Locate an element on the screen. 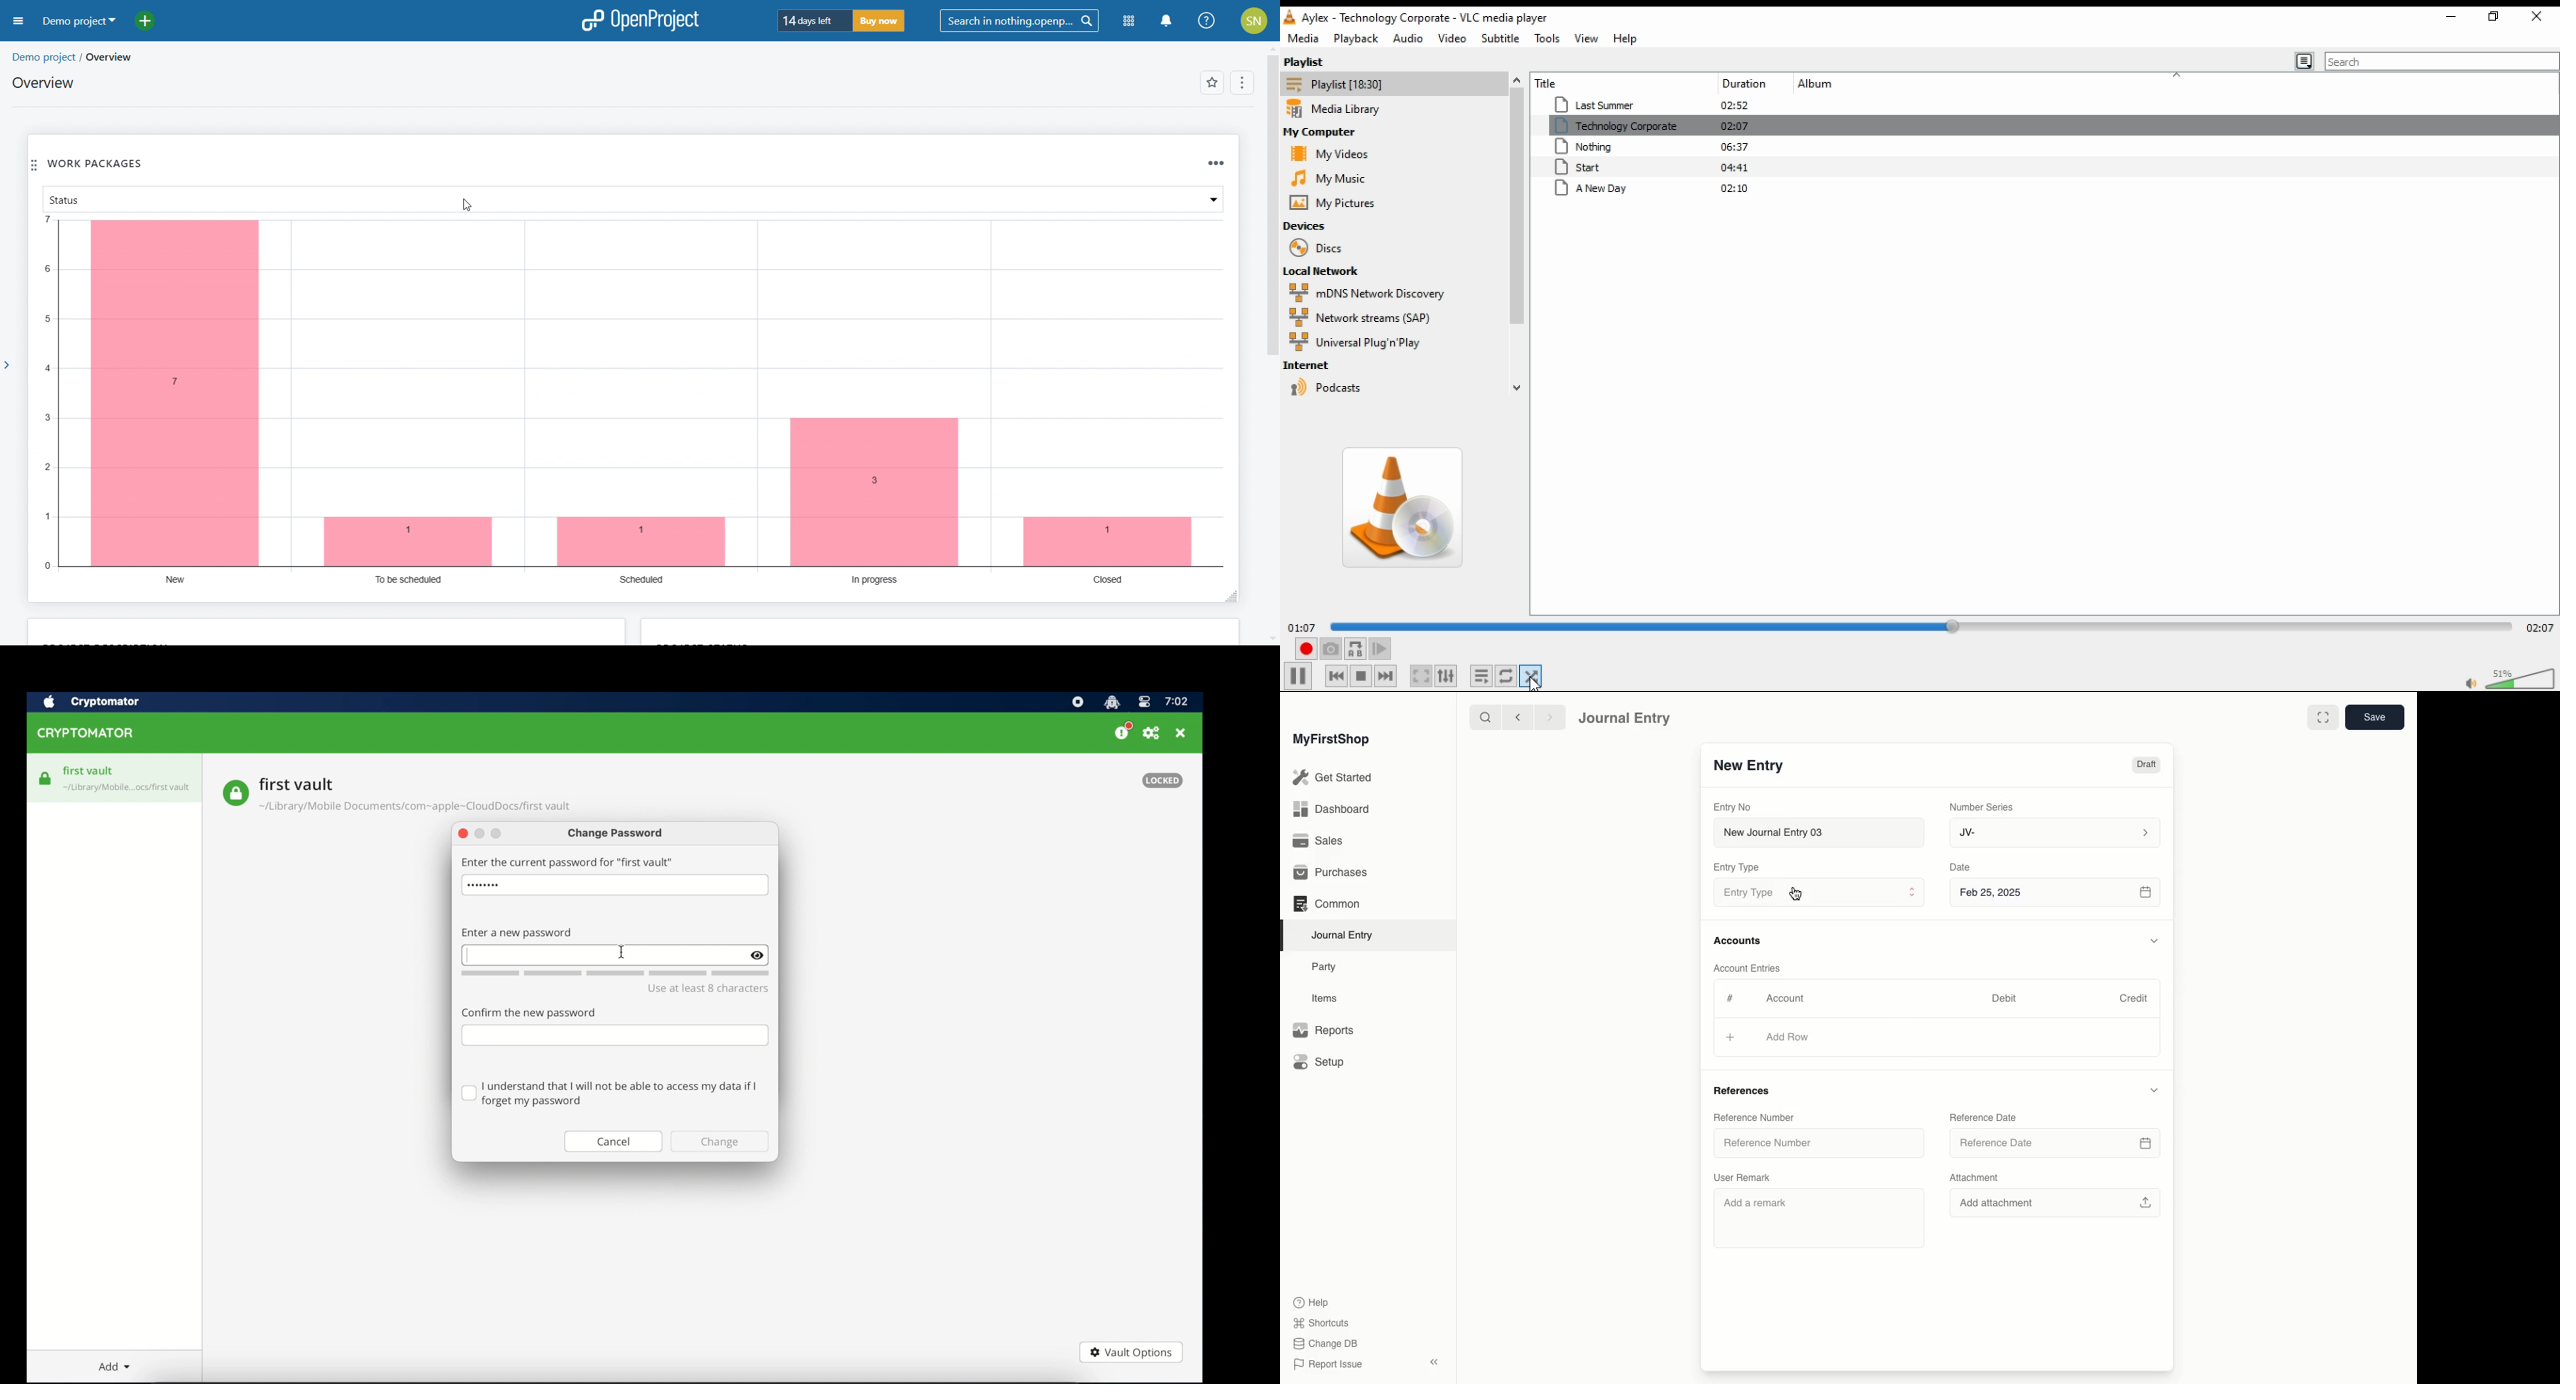 The image size is (2576, 1400). audio is located at coordinates (1407, 40).